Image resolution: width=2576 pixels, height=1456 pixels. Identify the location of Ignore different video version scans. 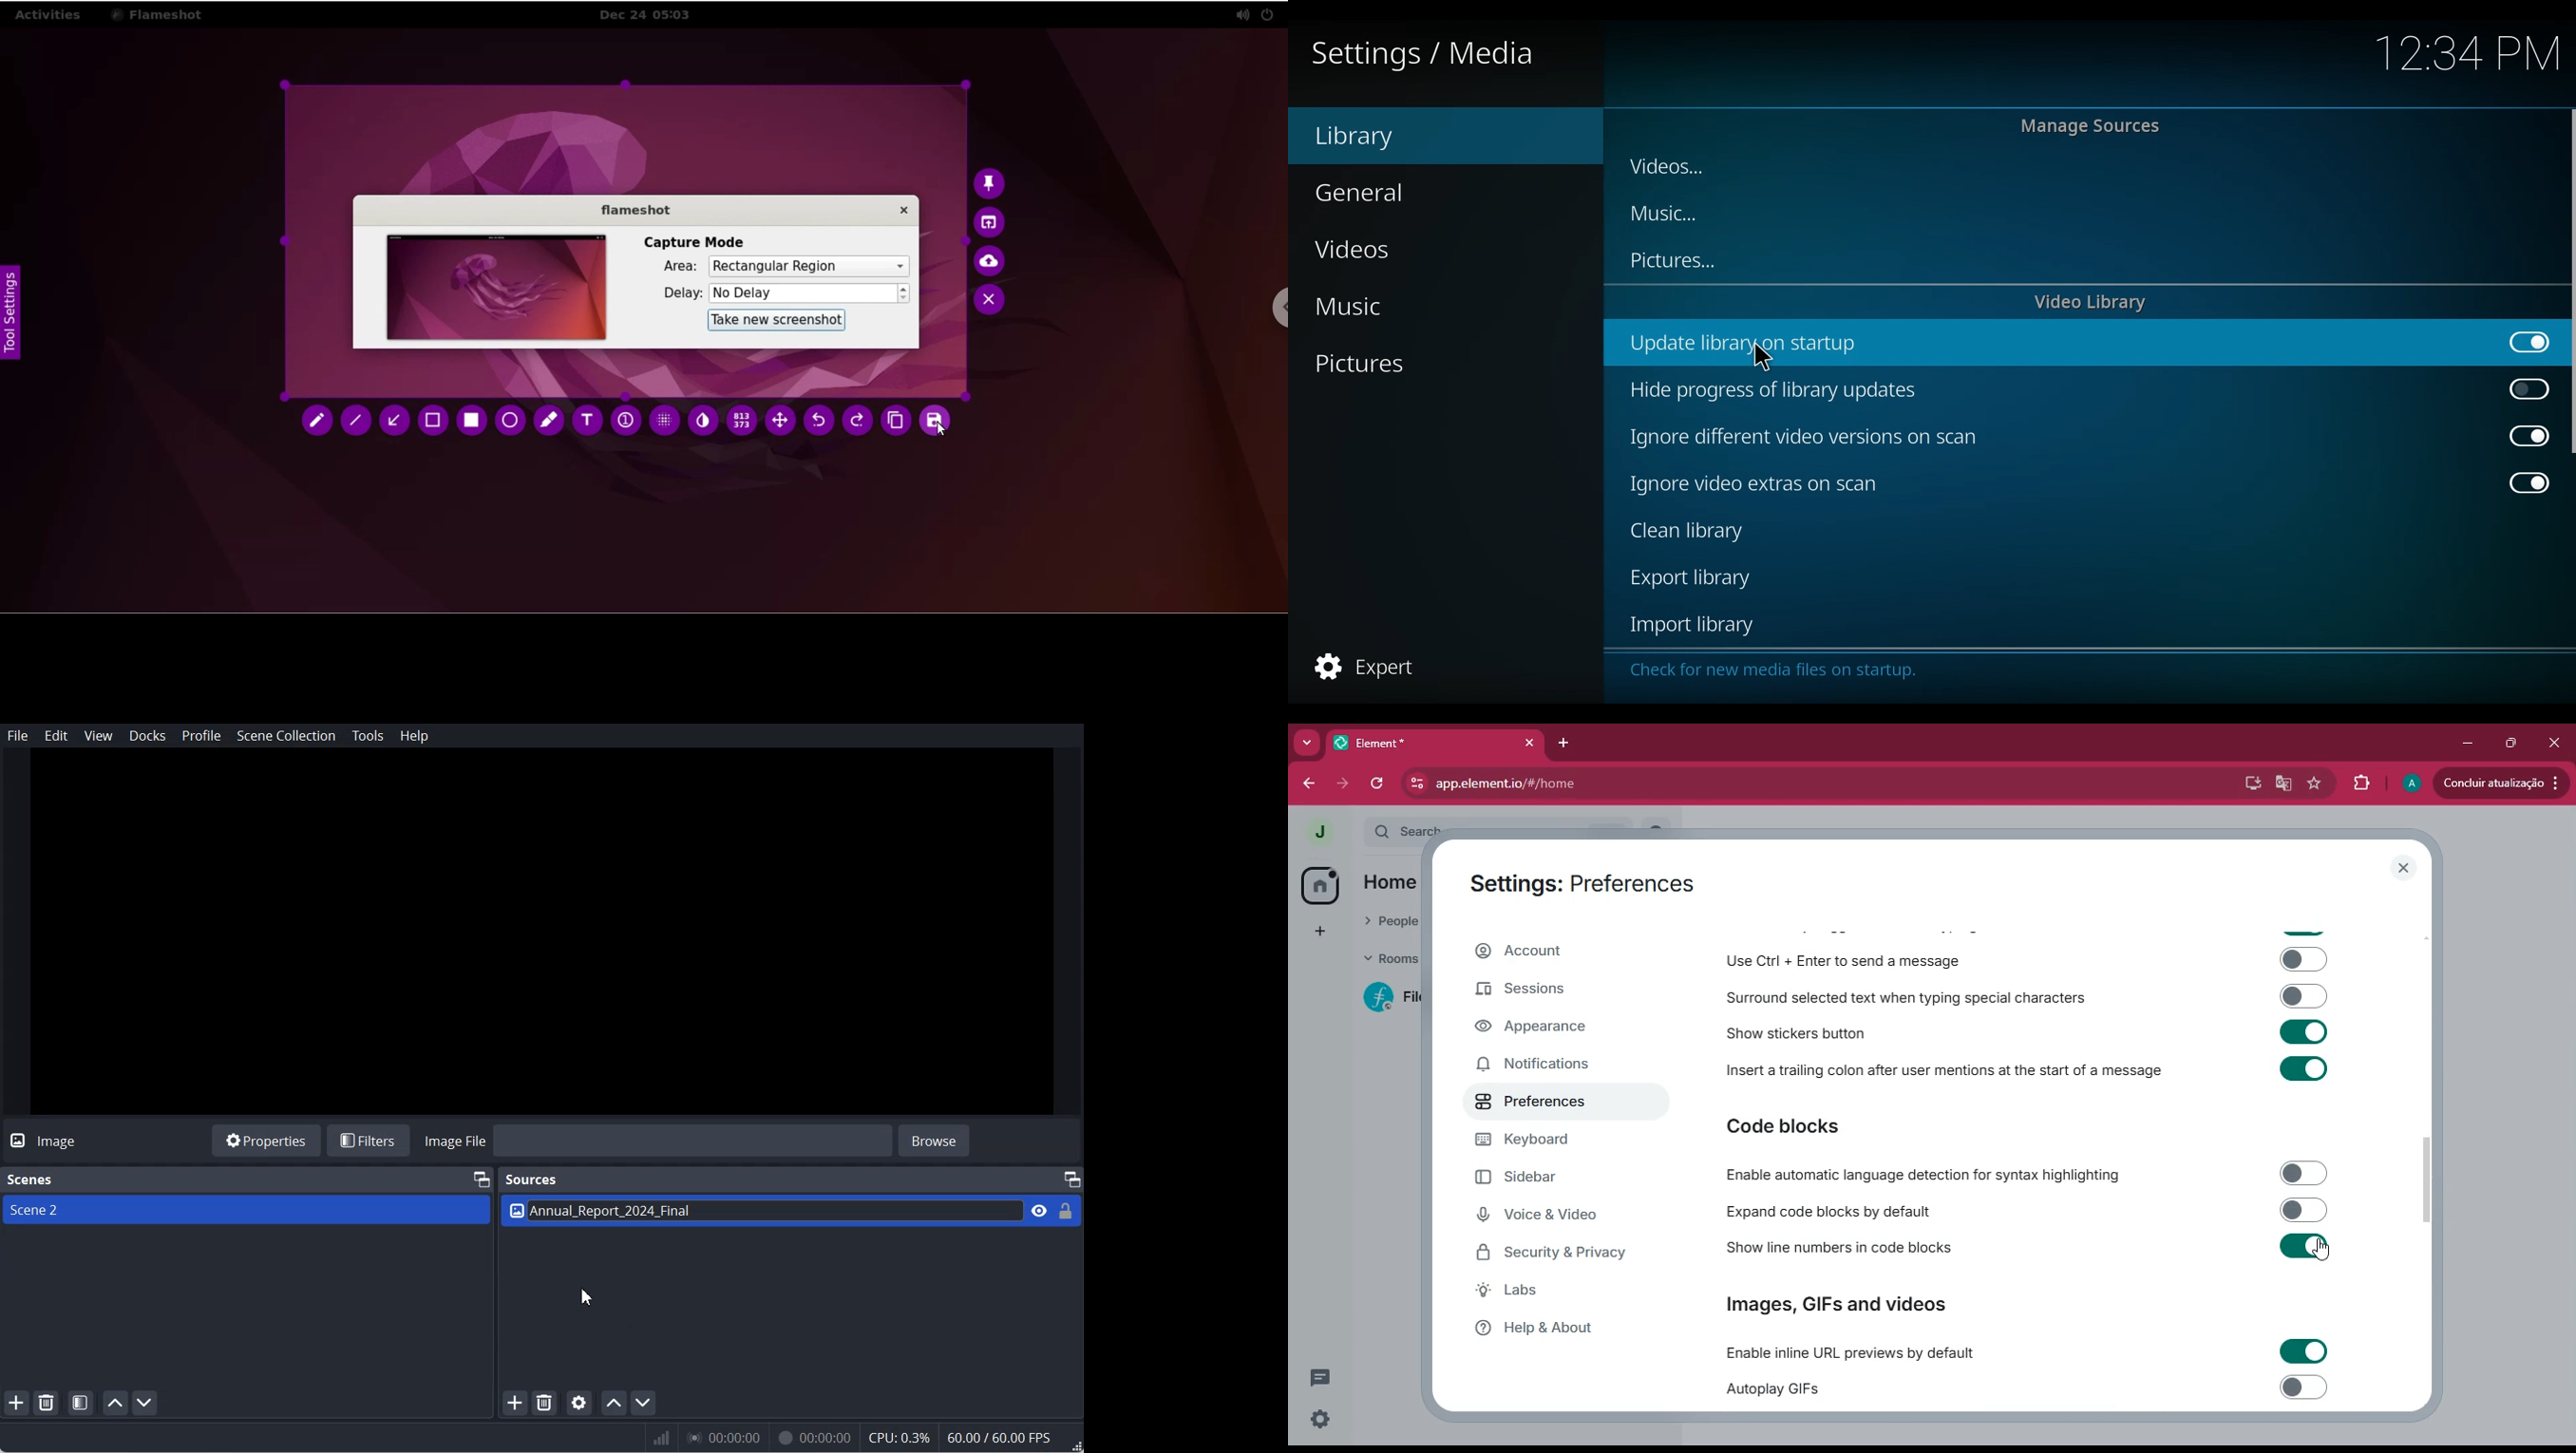
(2058, 439).